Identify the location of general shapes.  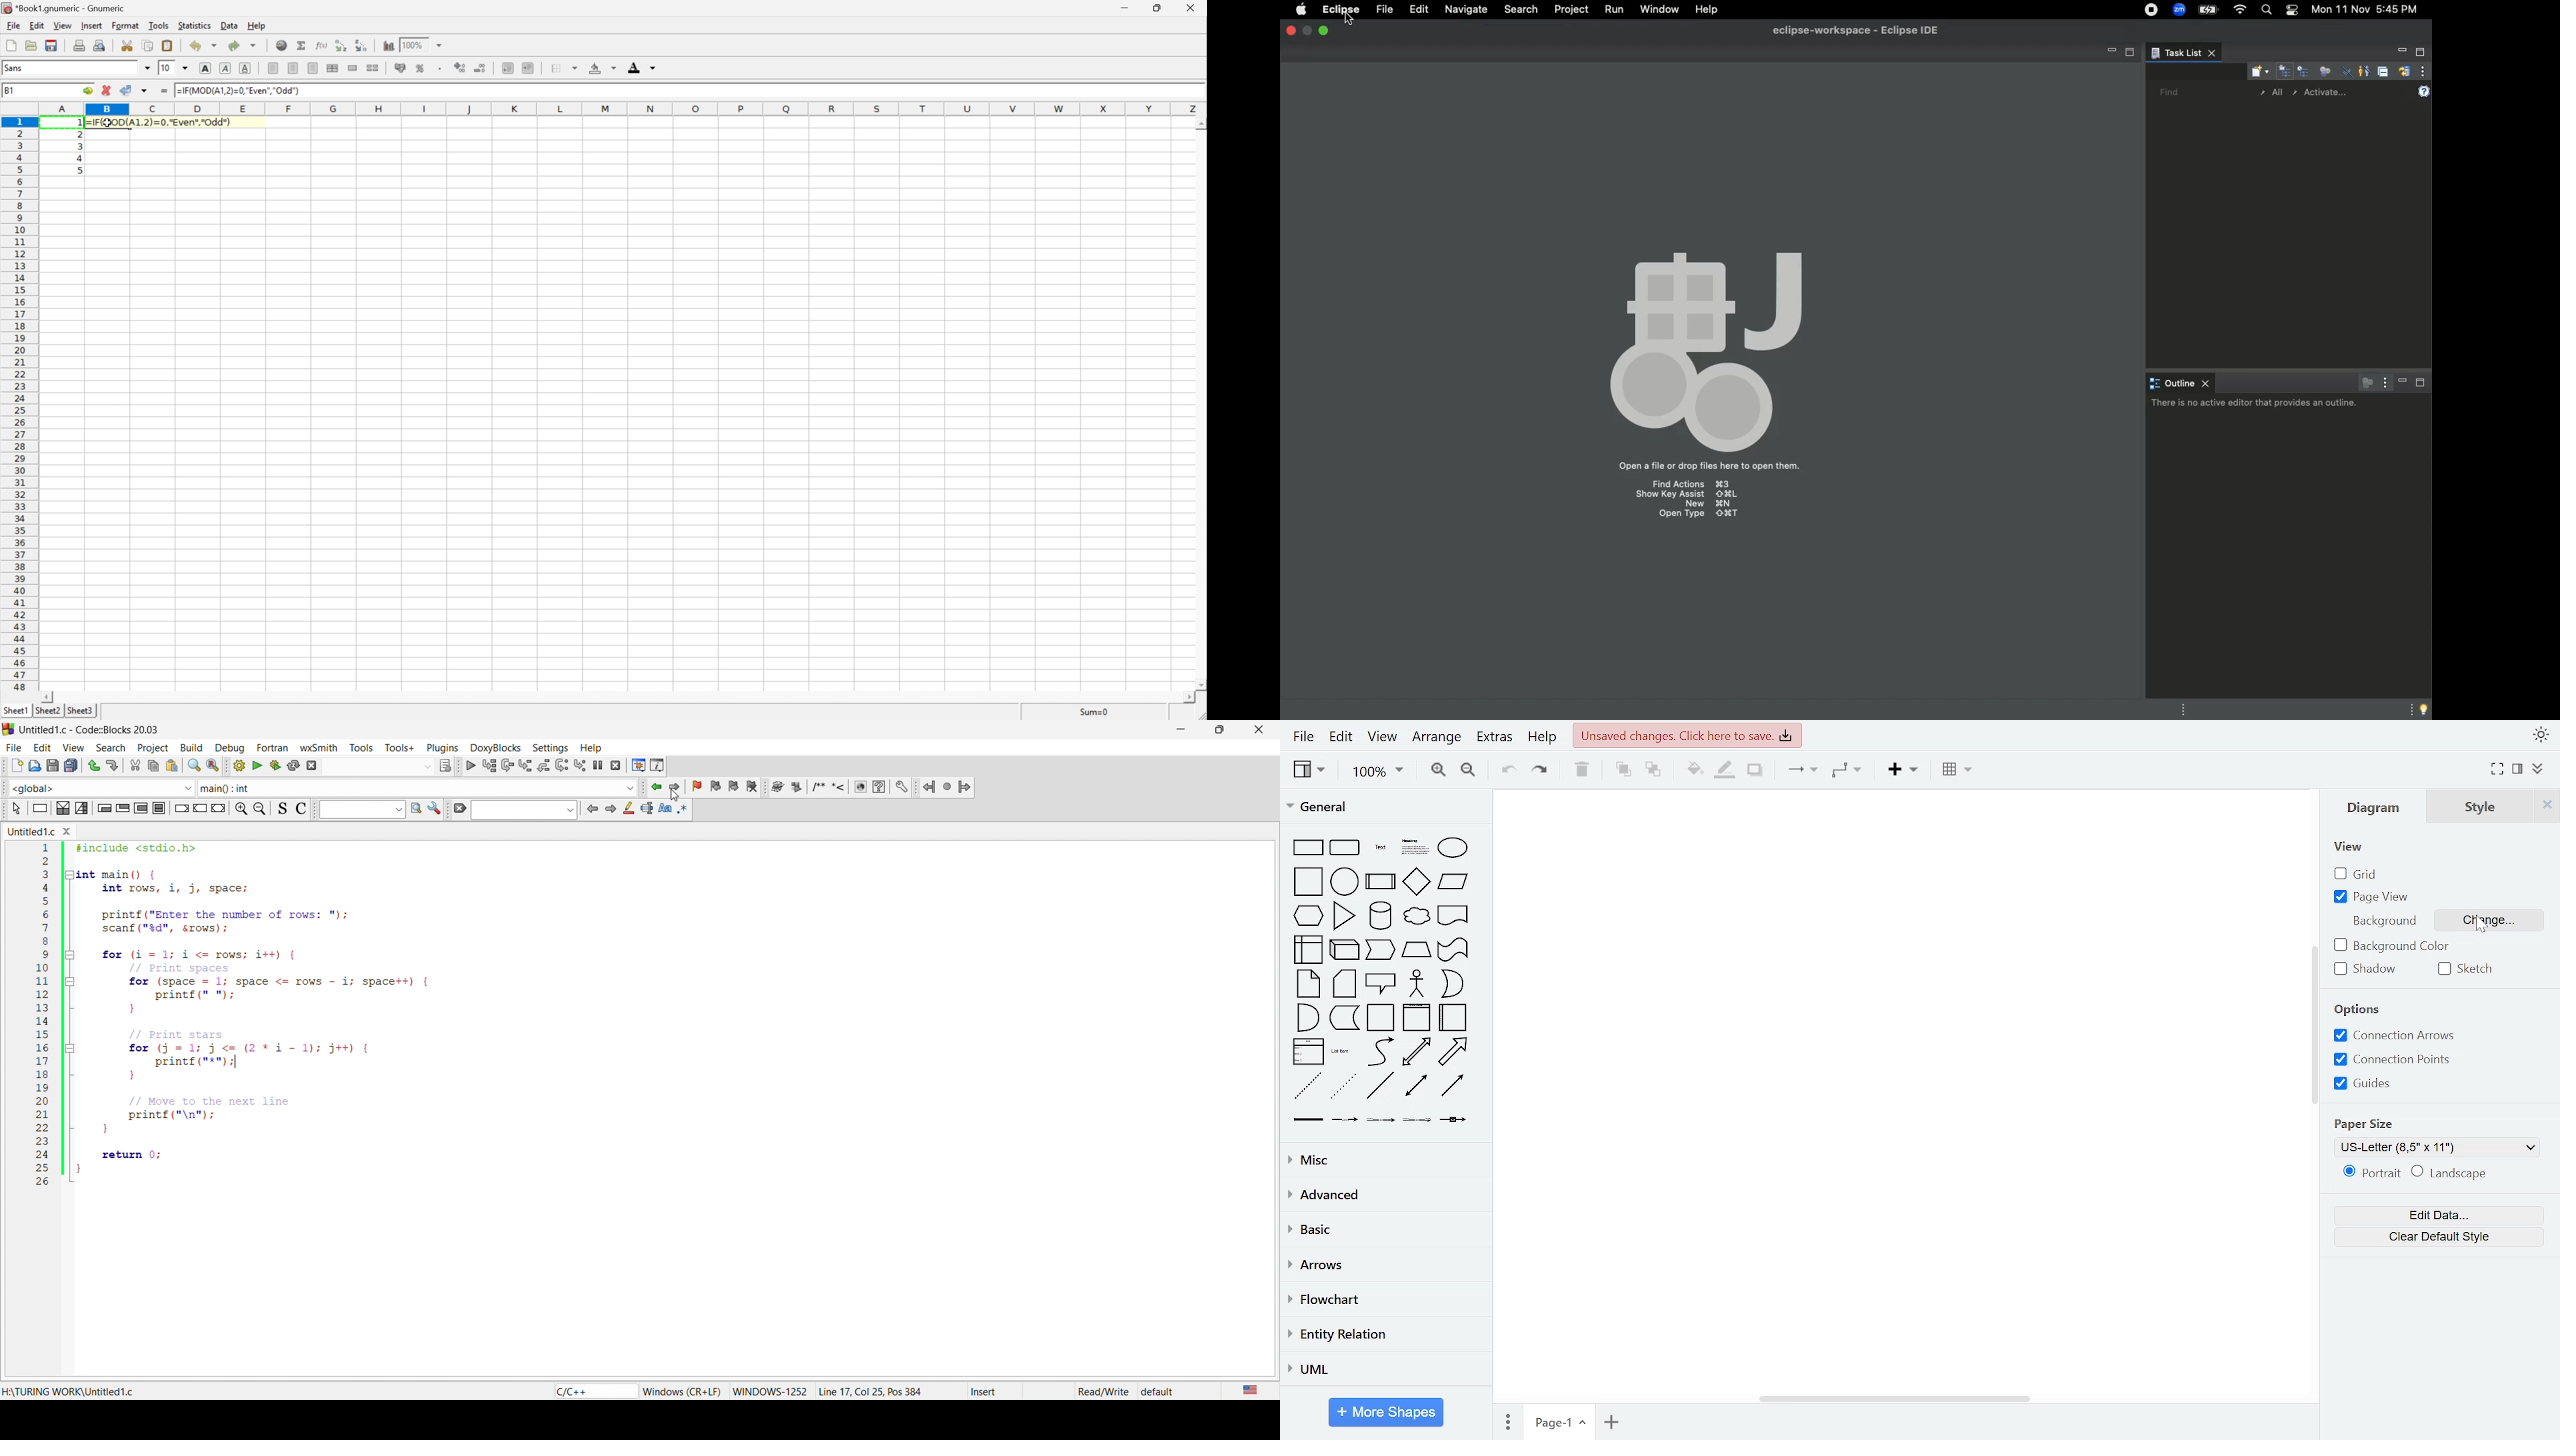
(1381, 1016).